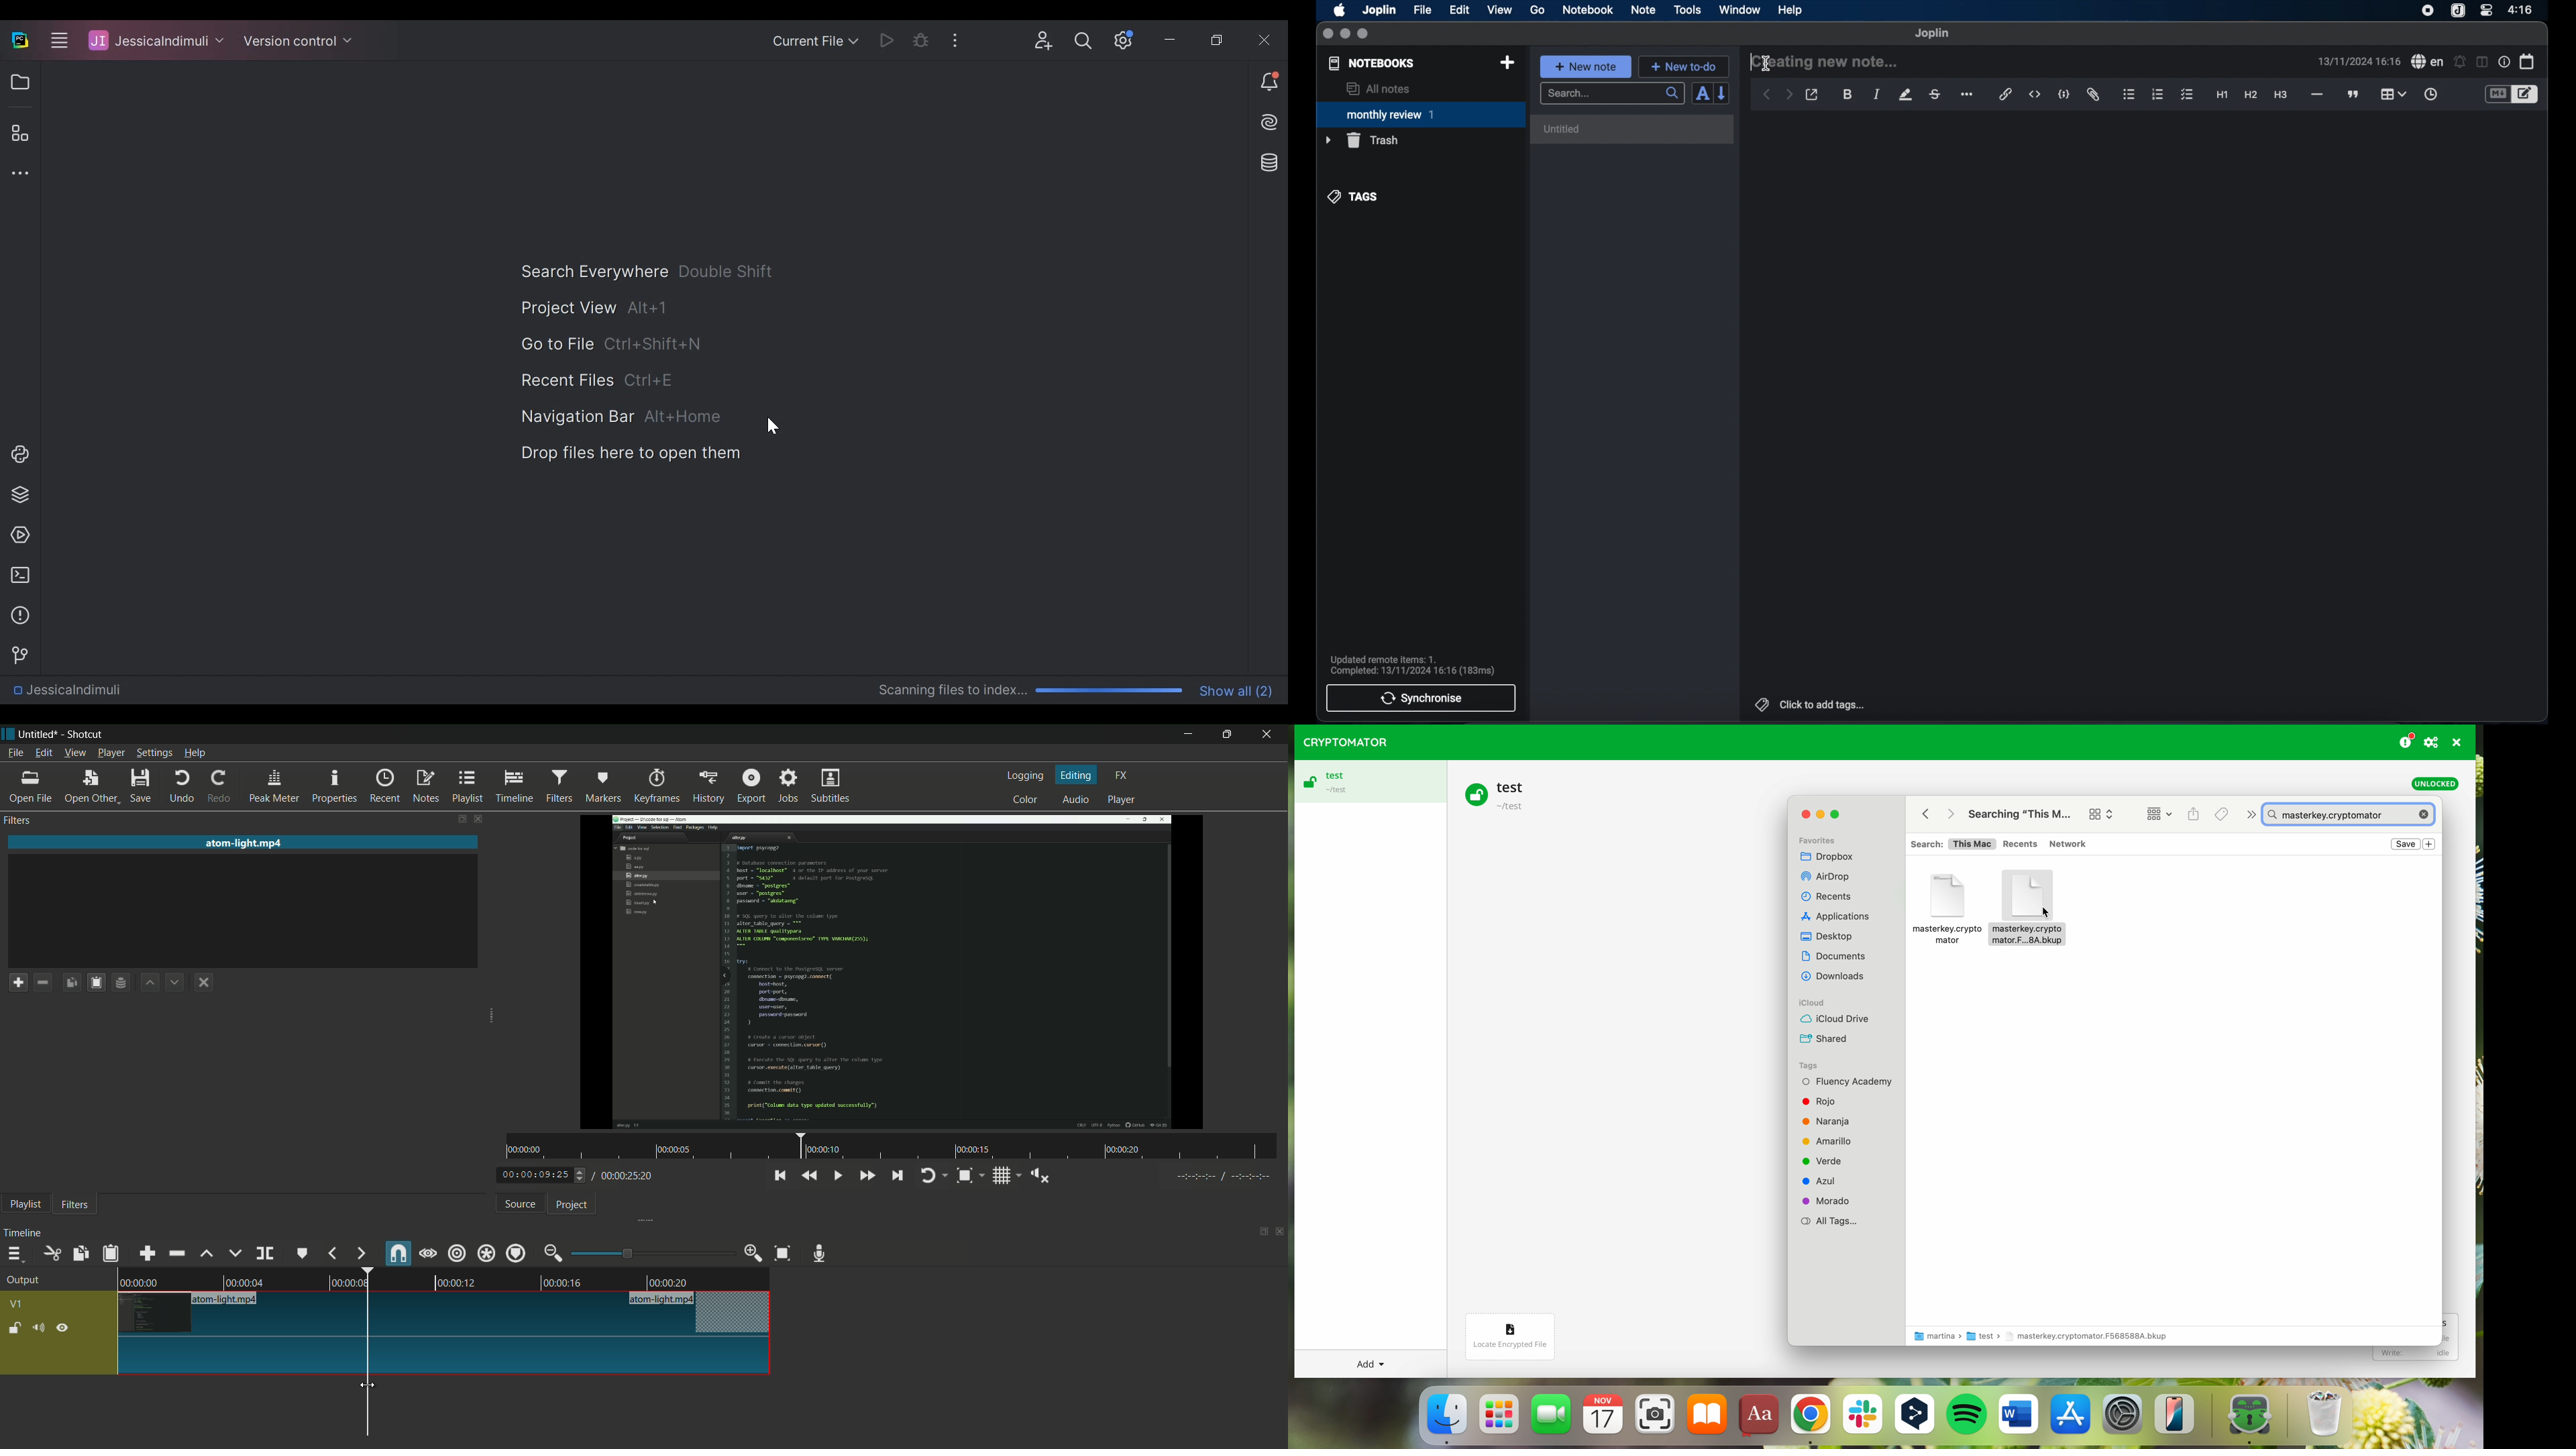  What do you see at coordinates (458, 1254) in the screenshot?
I see `ripple` at bounding box center [458, 1254].